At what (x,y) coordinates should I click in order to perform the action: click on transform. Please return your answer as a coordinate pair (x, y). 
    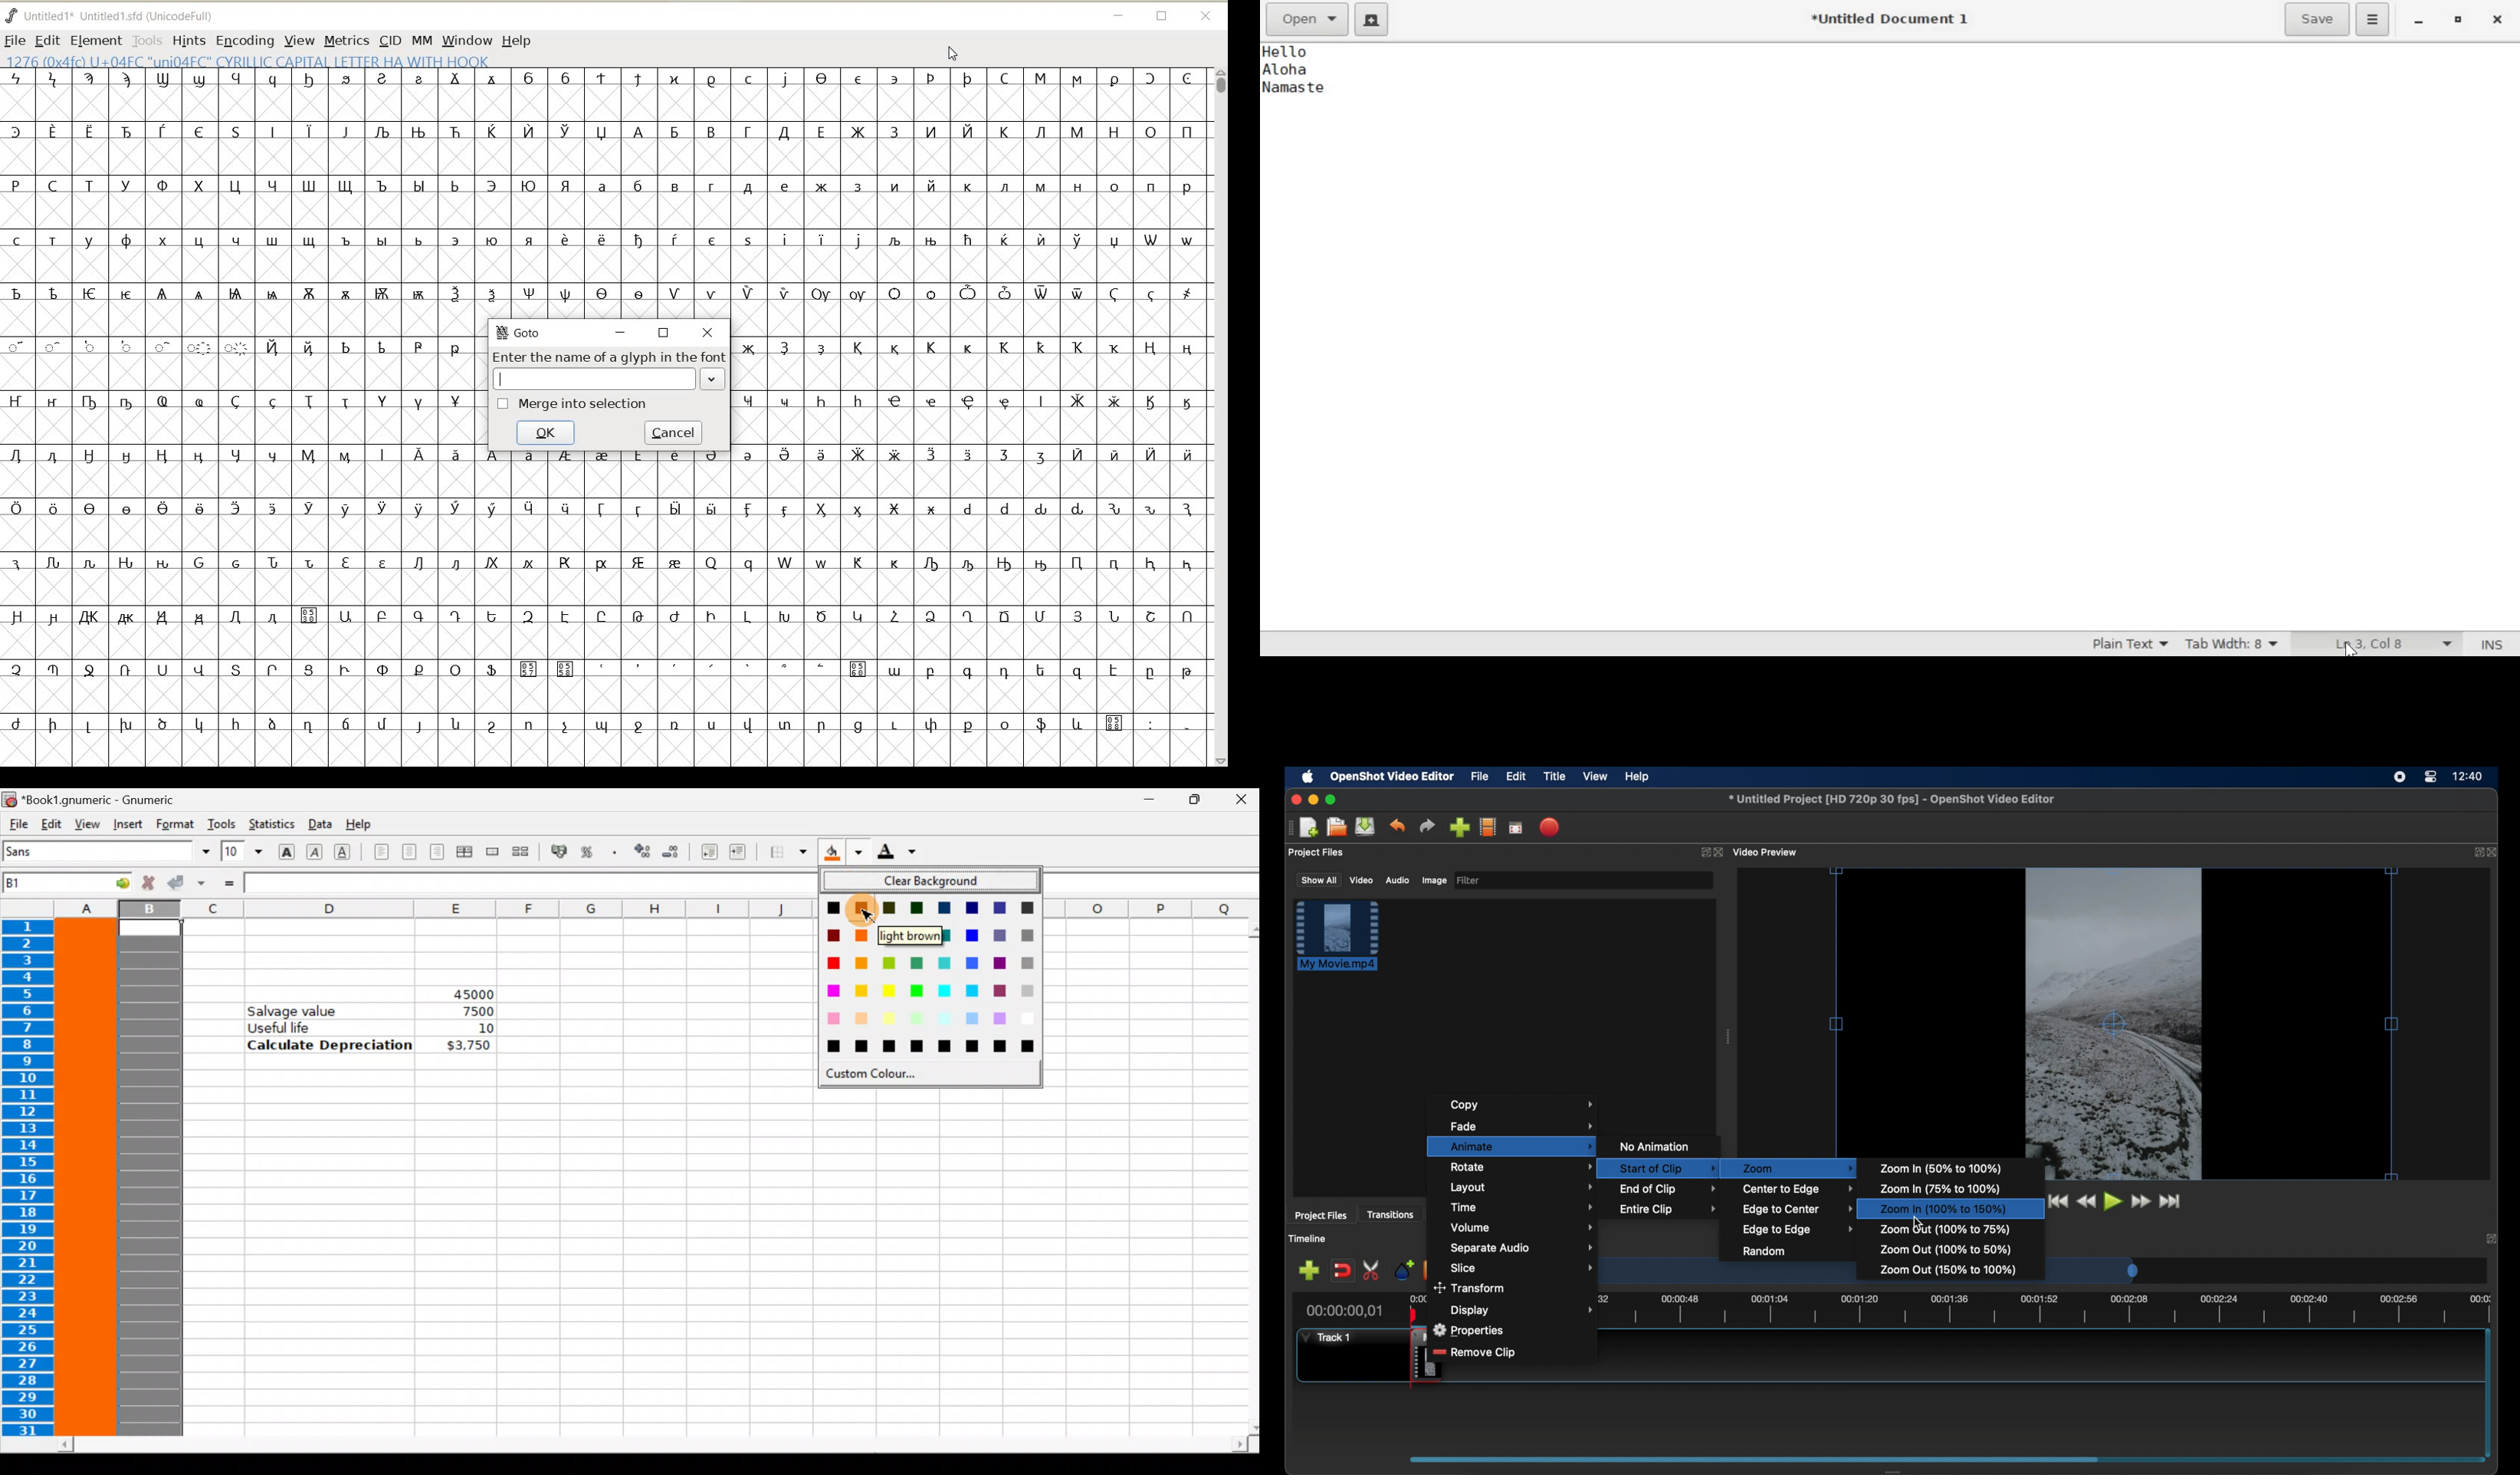
    Looking at the image, I should click on (1471, 1290).